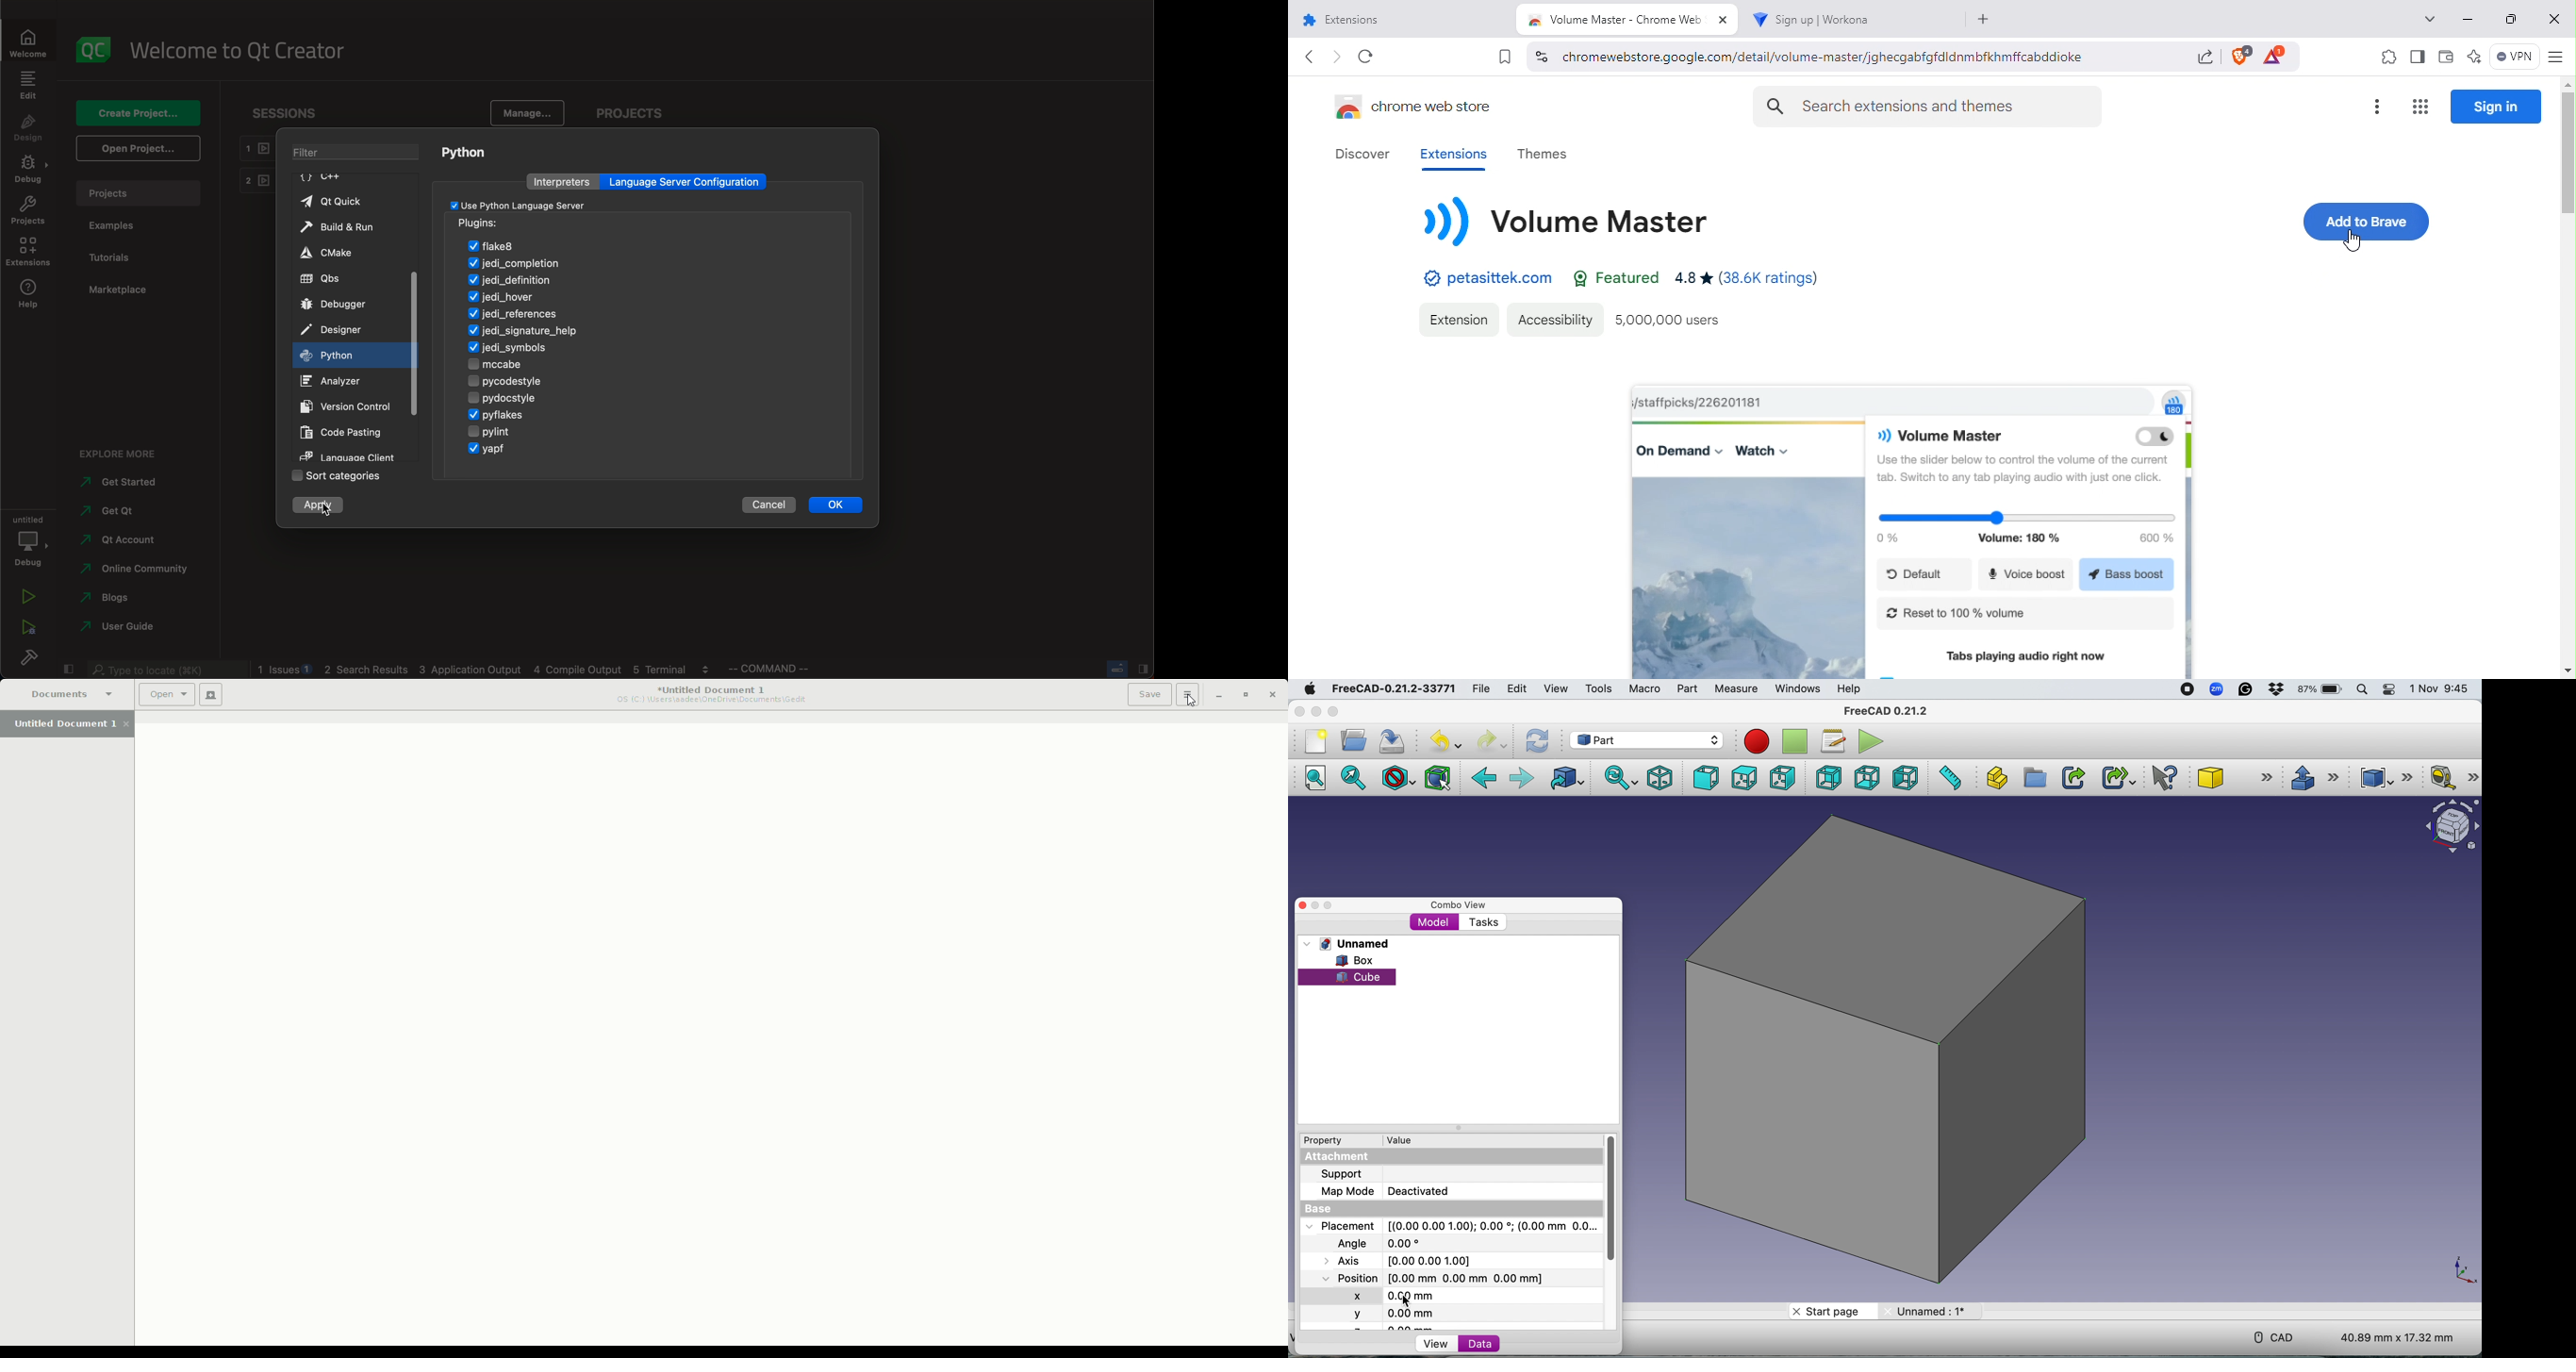  I want to click on vertical scroll bar, so click(1617, 1198).